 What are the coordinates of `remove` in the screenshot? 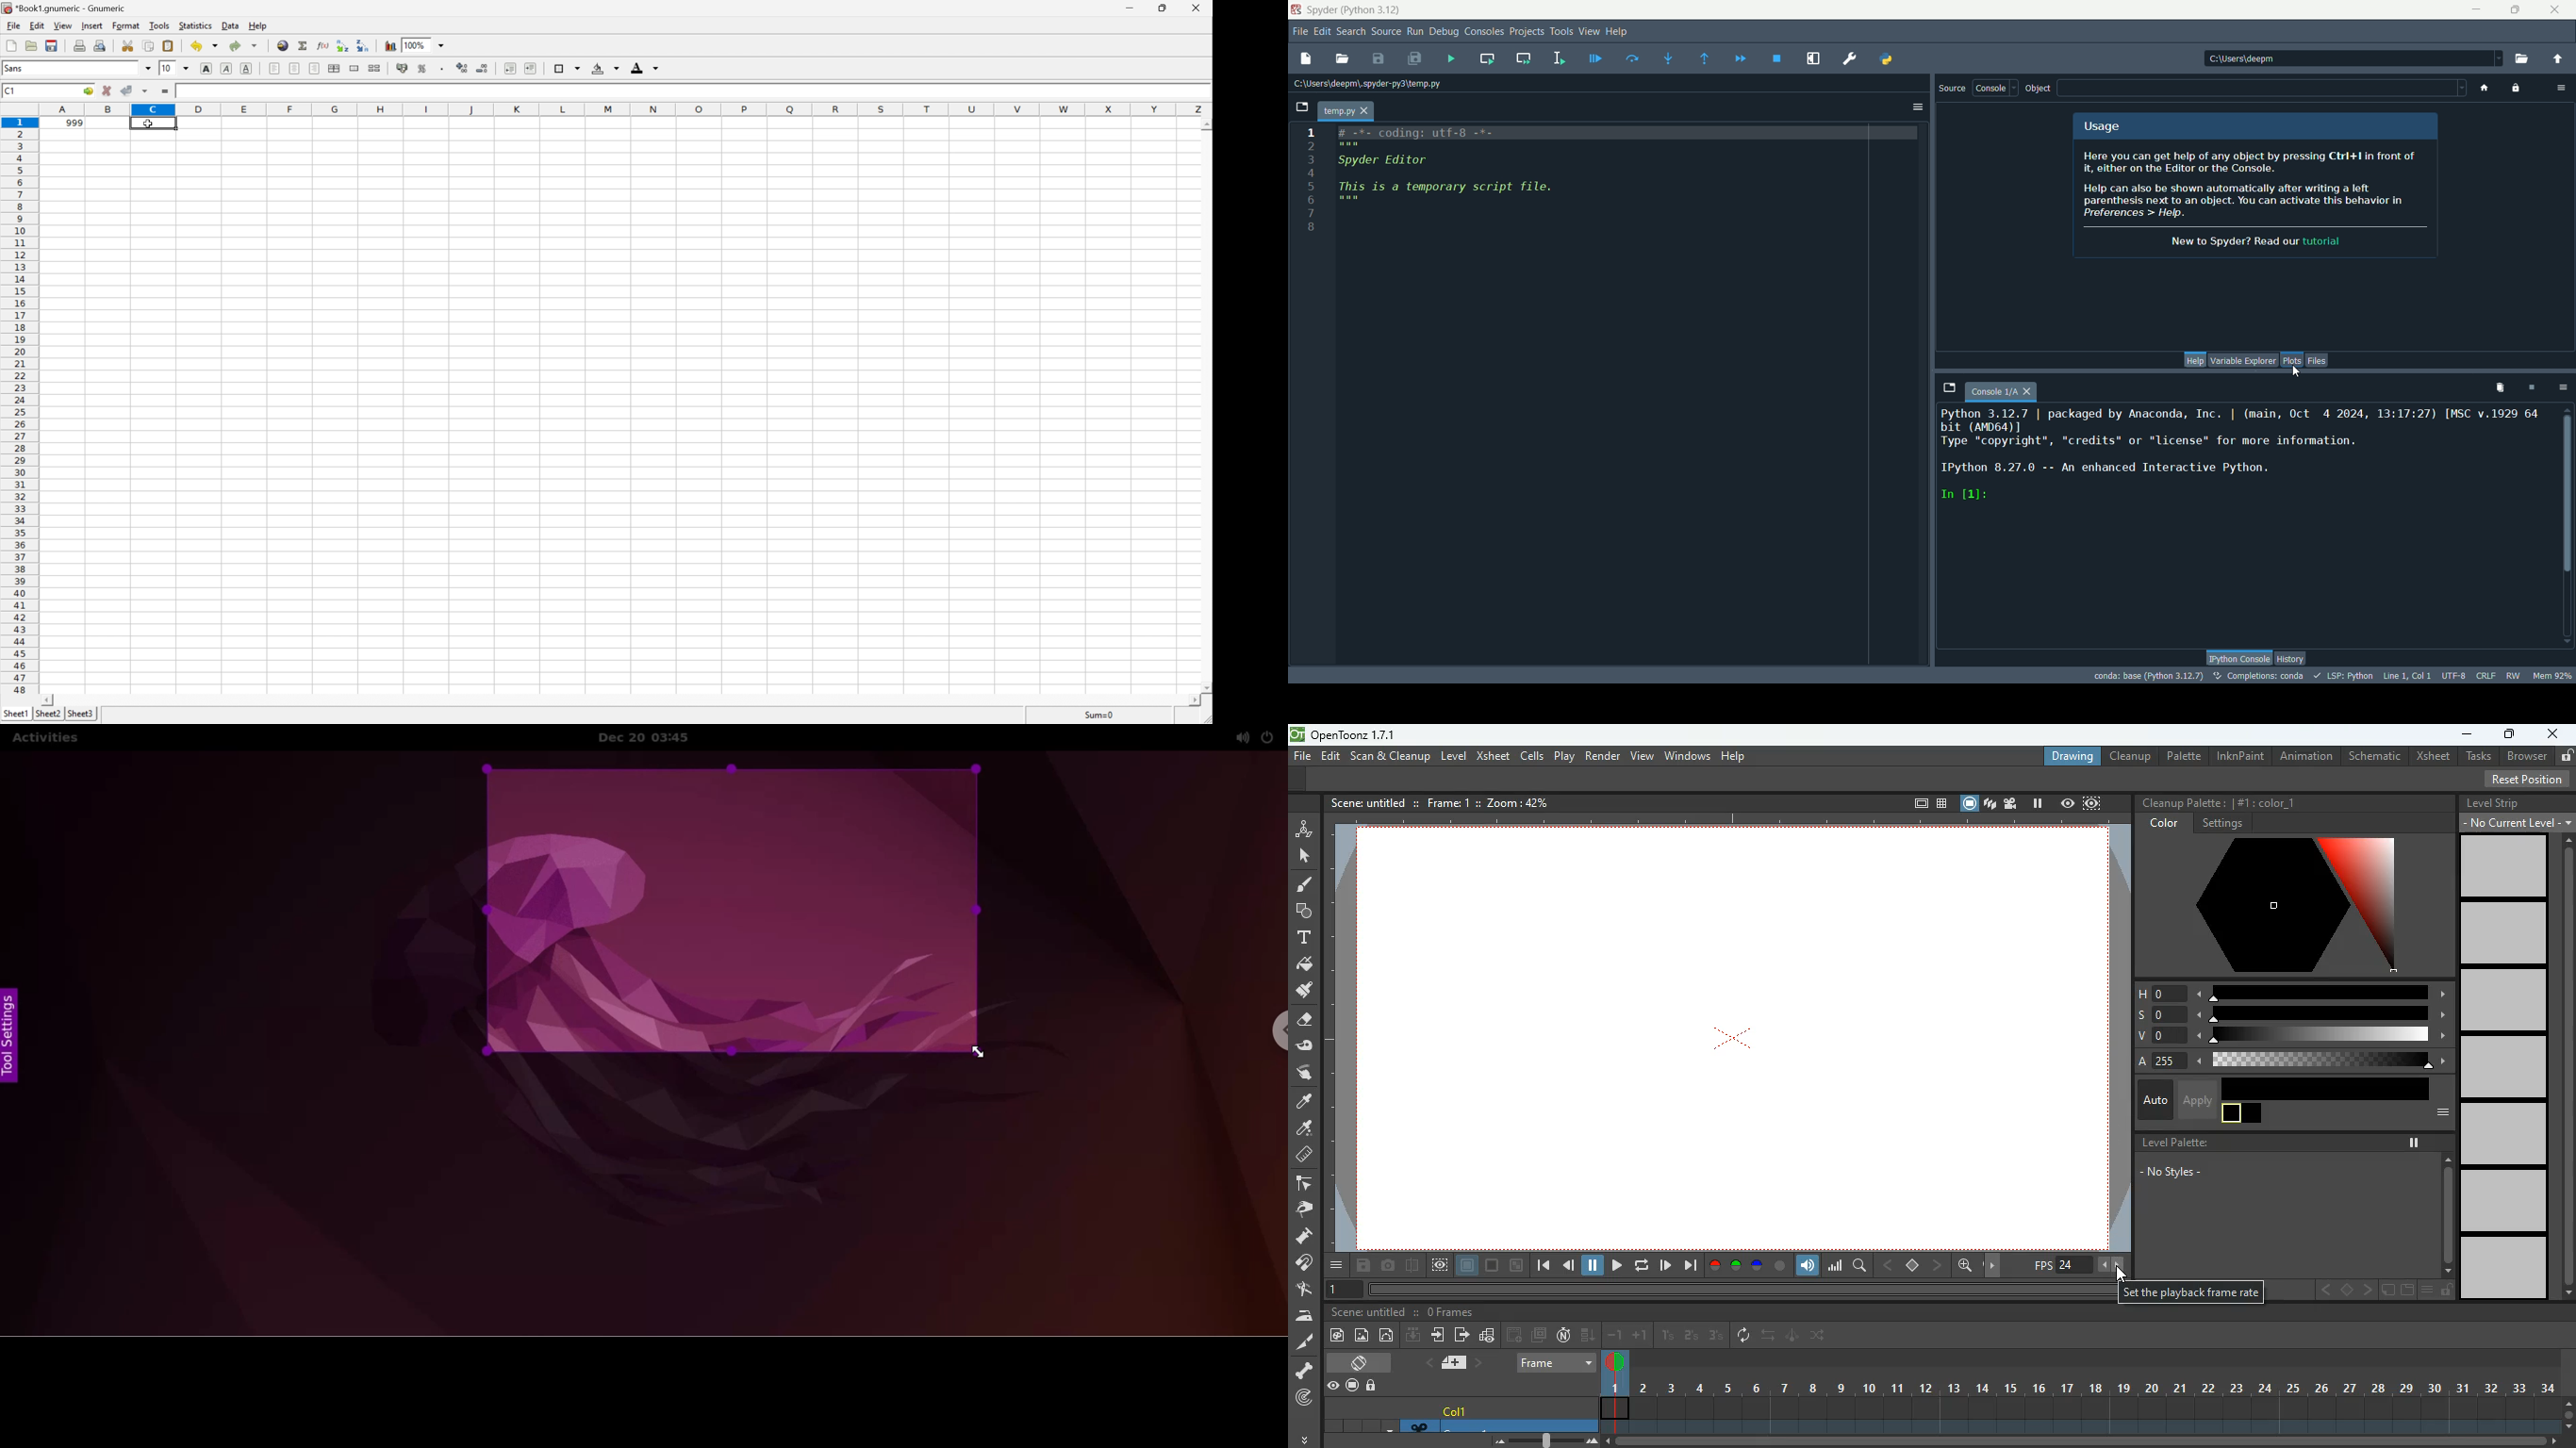 It's located at (2497, 390).